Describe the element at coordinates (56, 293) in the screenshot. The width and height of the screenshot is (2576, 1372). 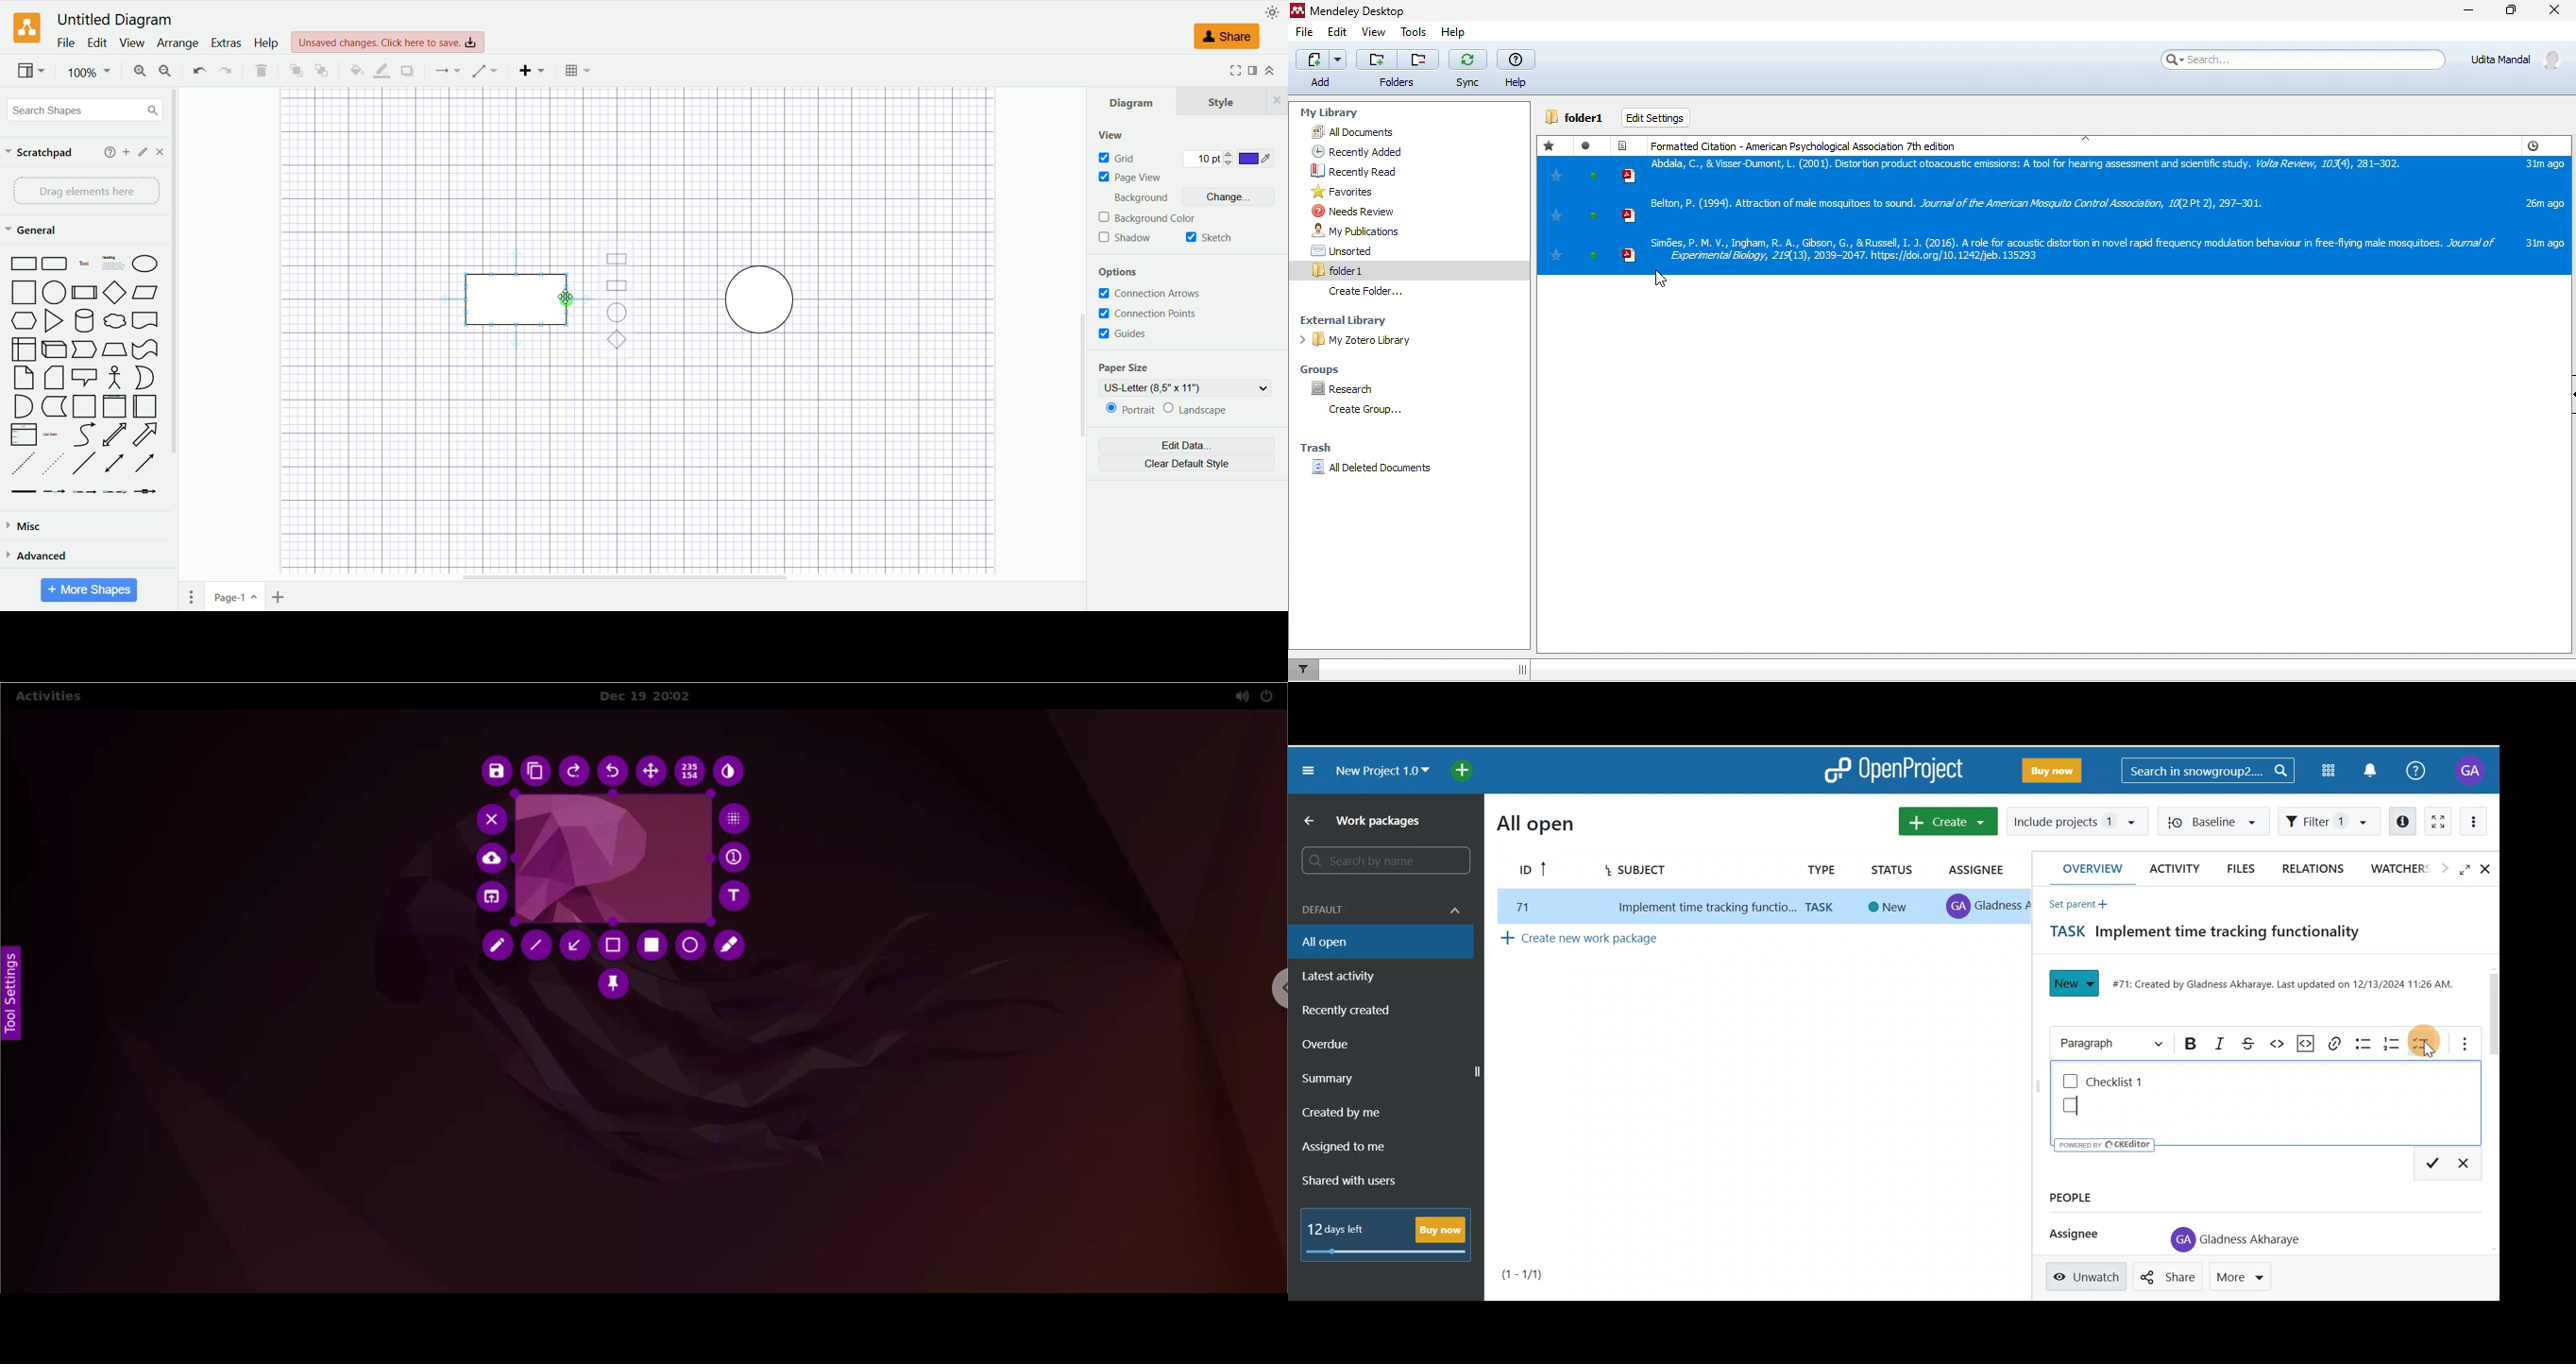
I see `Circle` at that location.